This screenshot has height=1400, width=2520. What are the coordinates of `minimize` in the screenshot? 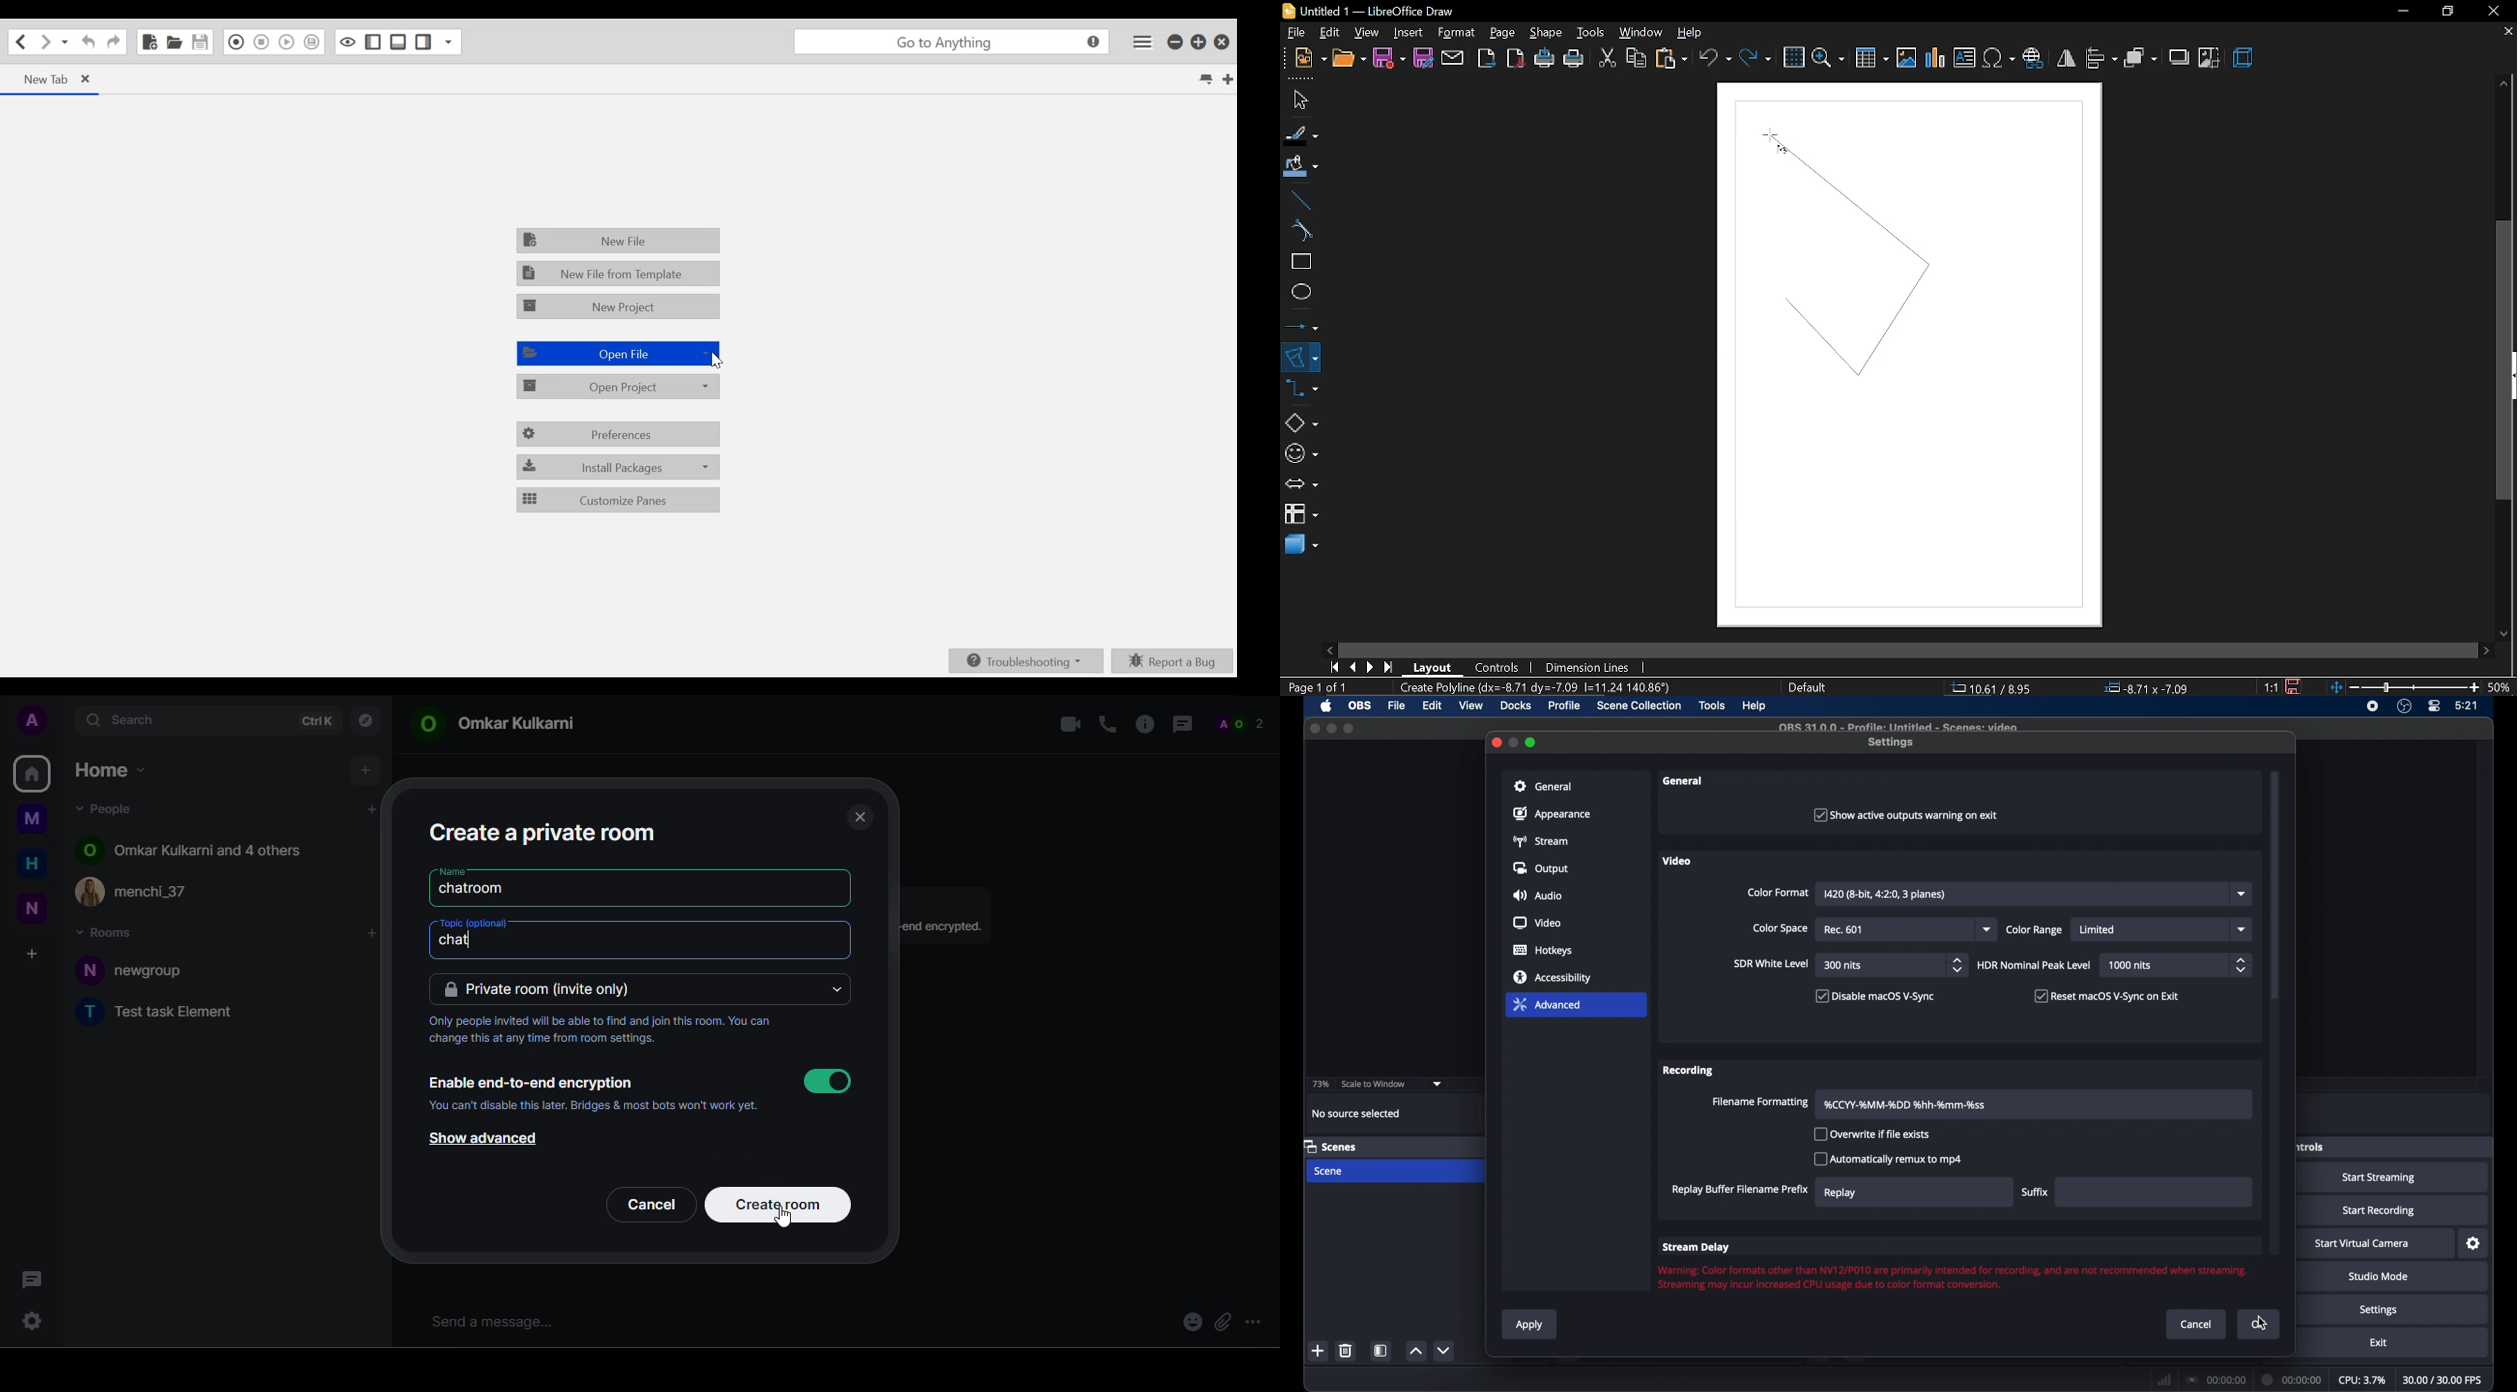 It's located at (1515, 743).